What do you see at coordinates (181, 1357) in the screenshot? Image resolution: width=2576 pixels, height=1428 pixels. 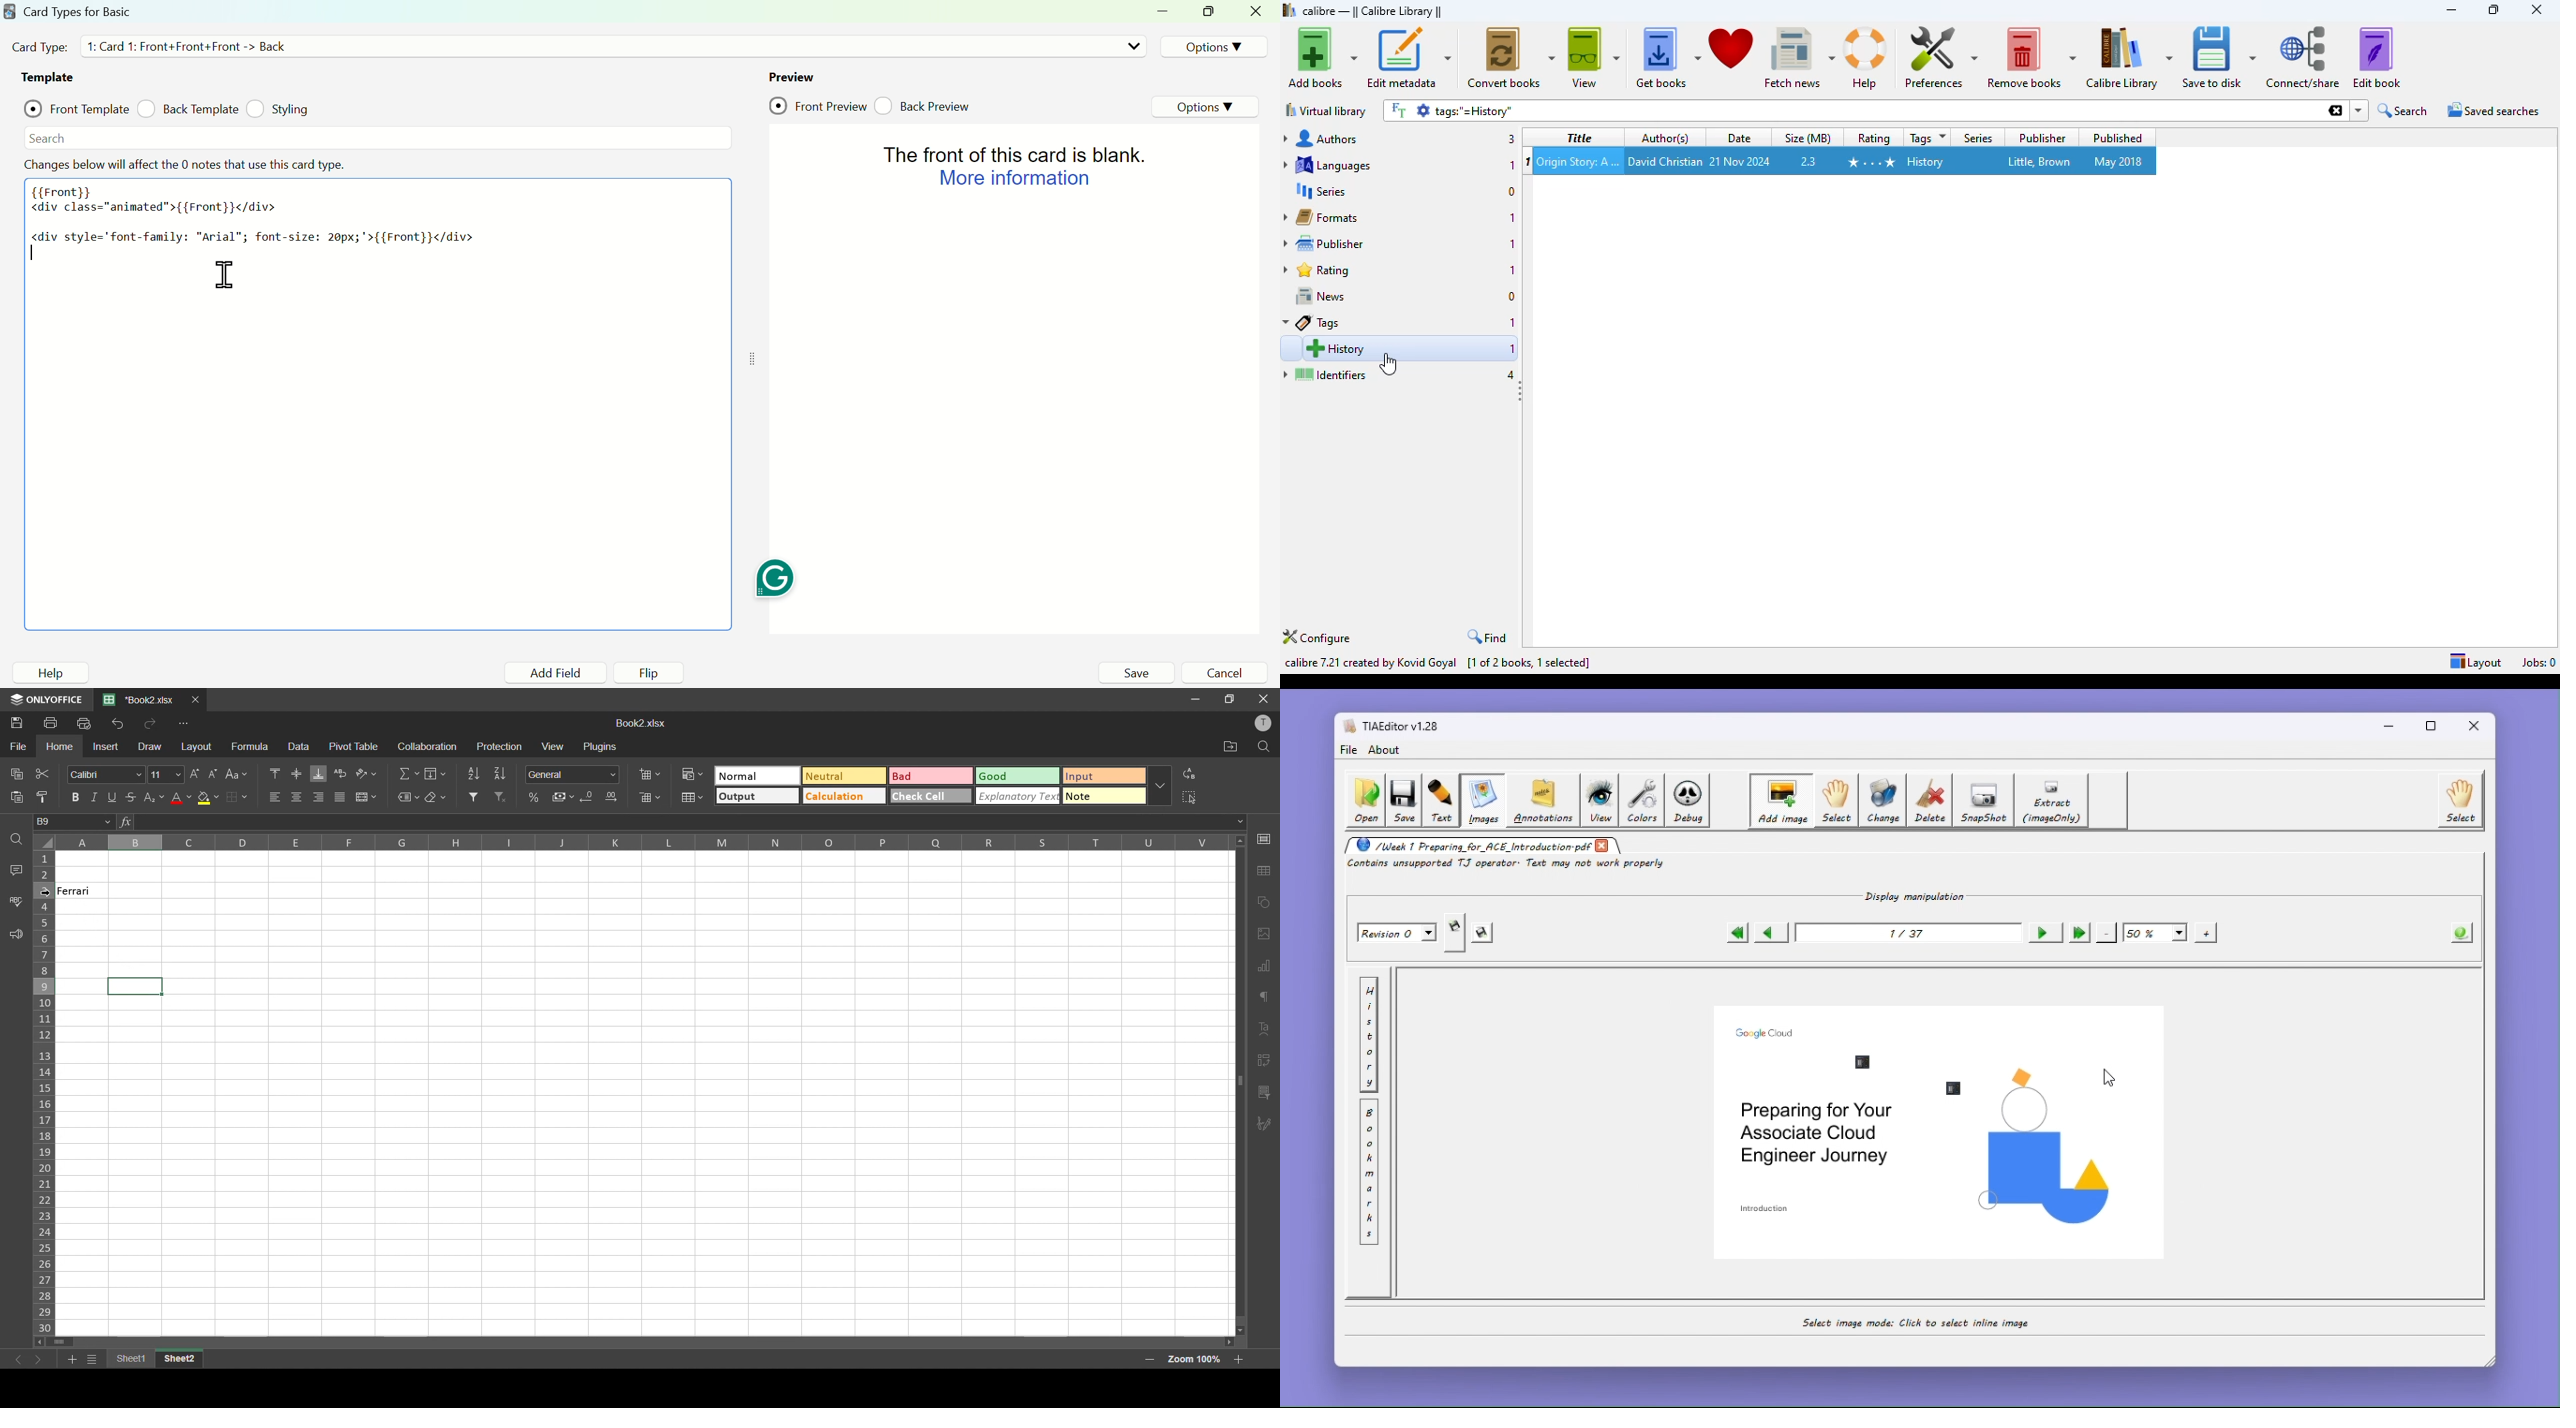 I see `sheet2` at bounding box center [181, 1357].